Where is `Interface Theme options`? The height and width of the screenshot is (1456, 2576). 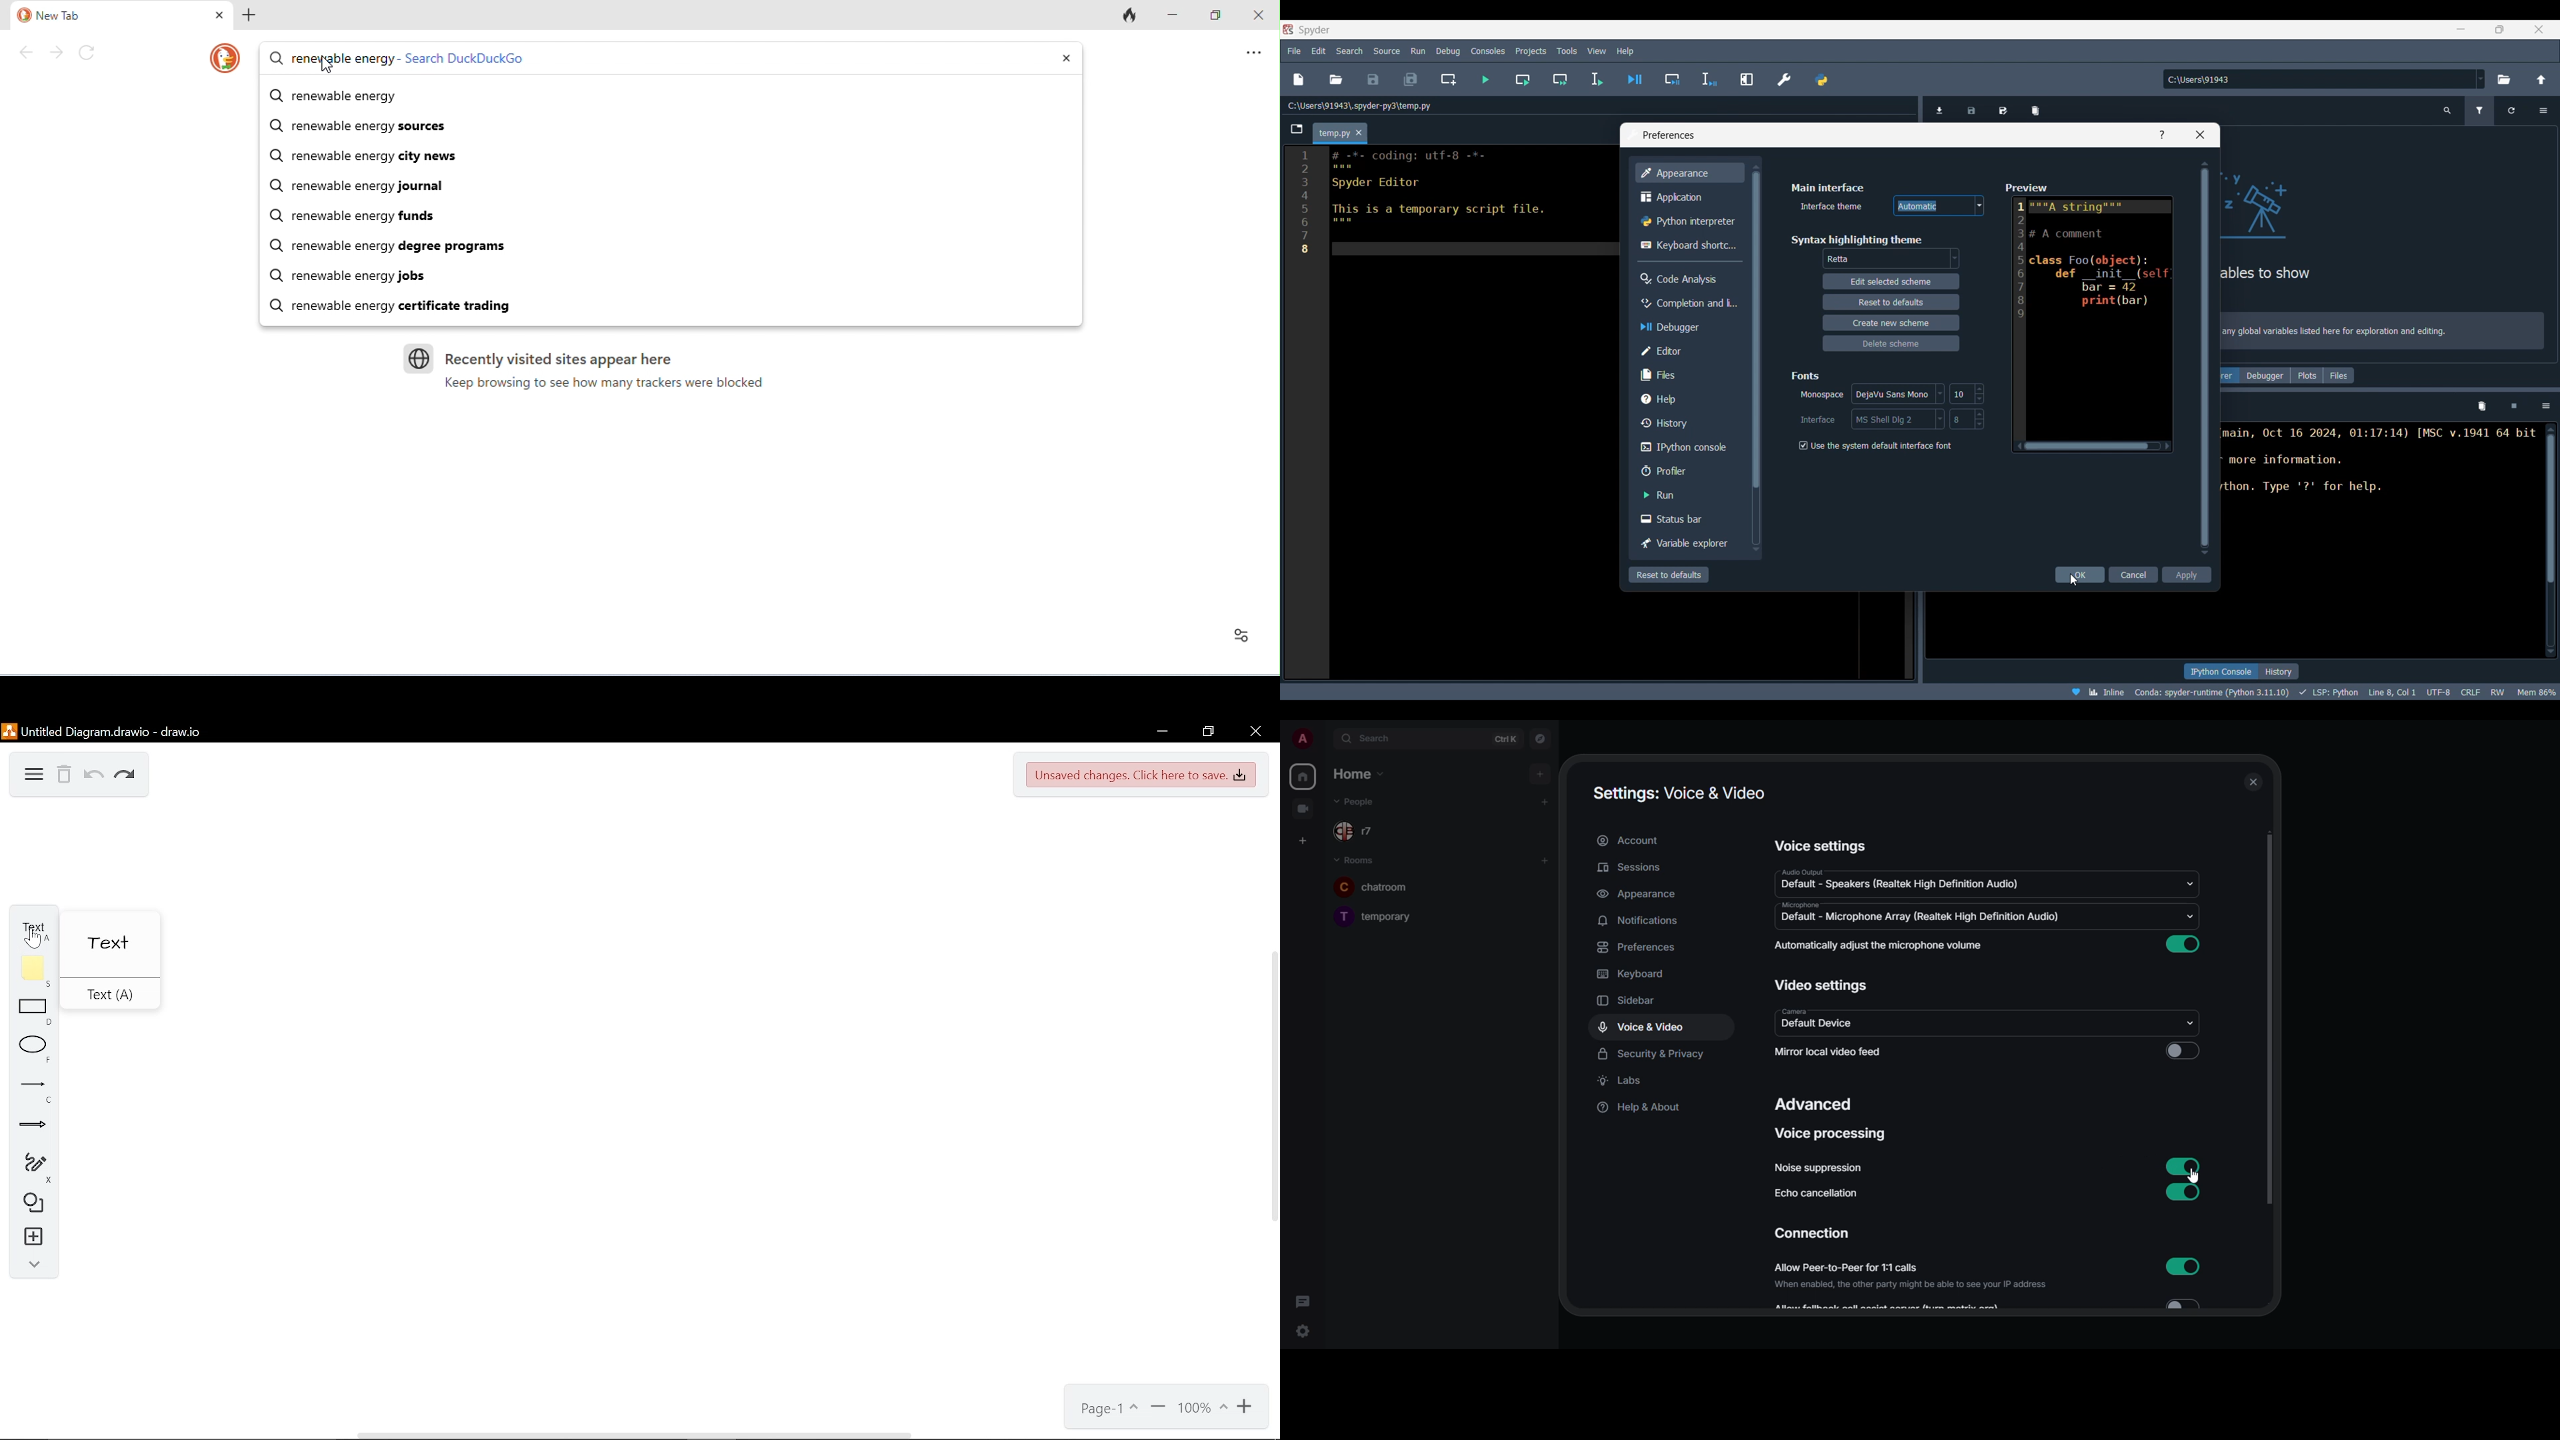
Interface Theme options is located at coordinates (1939, 206).